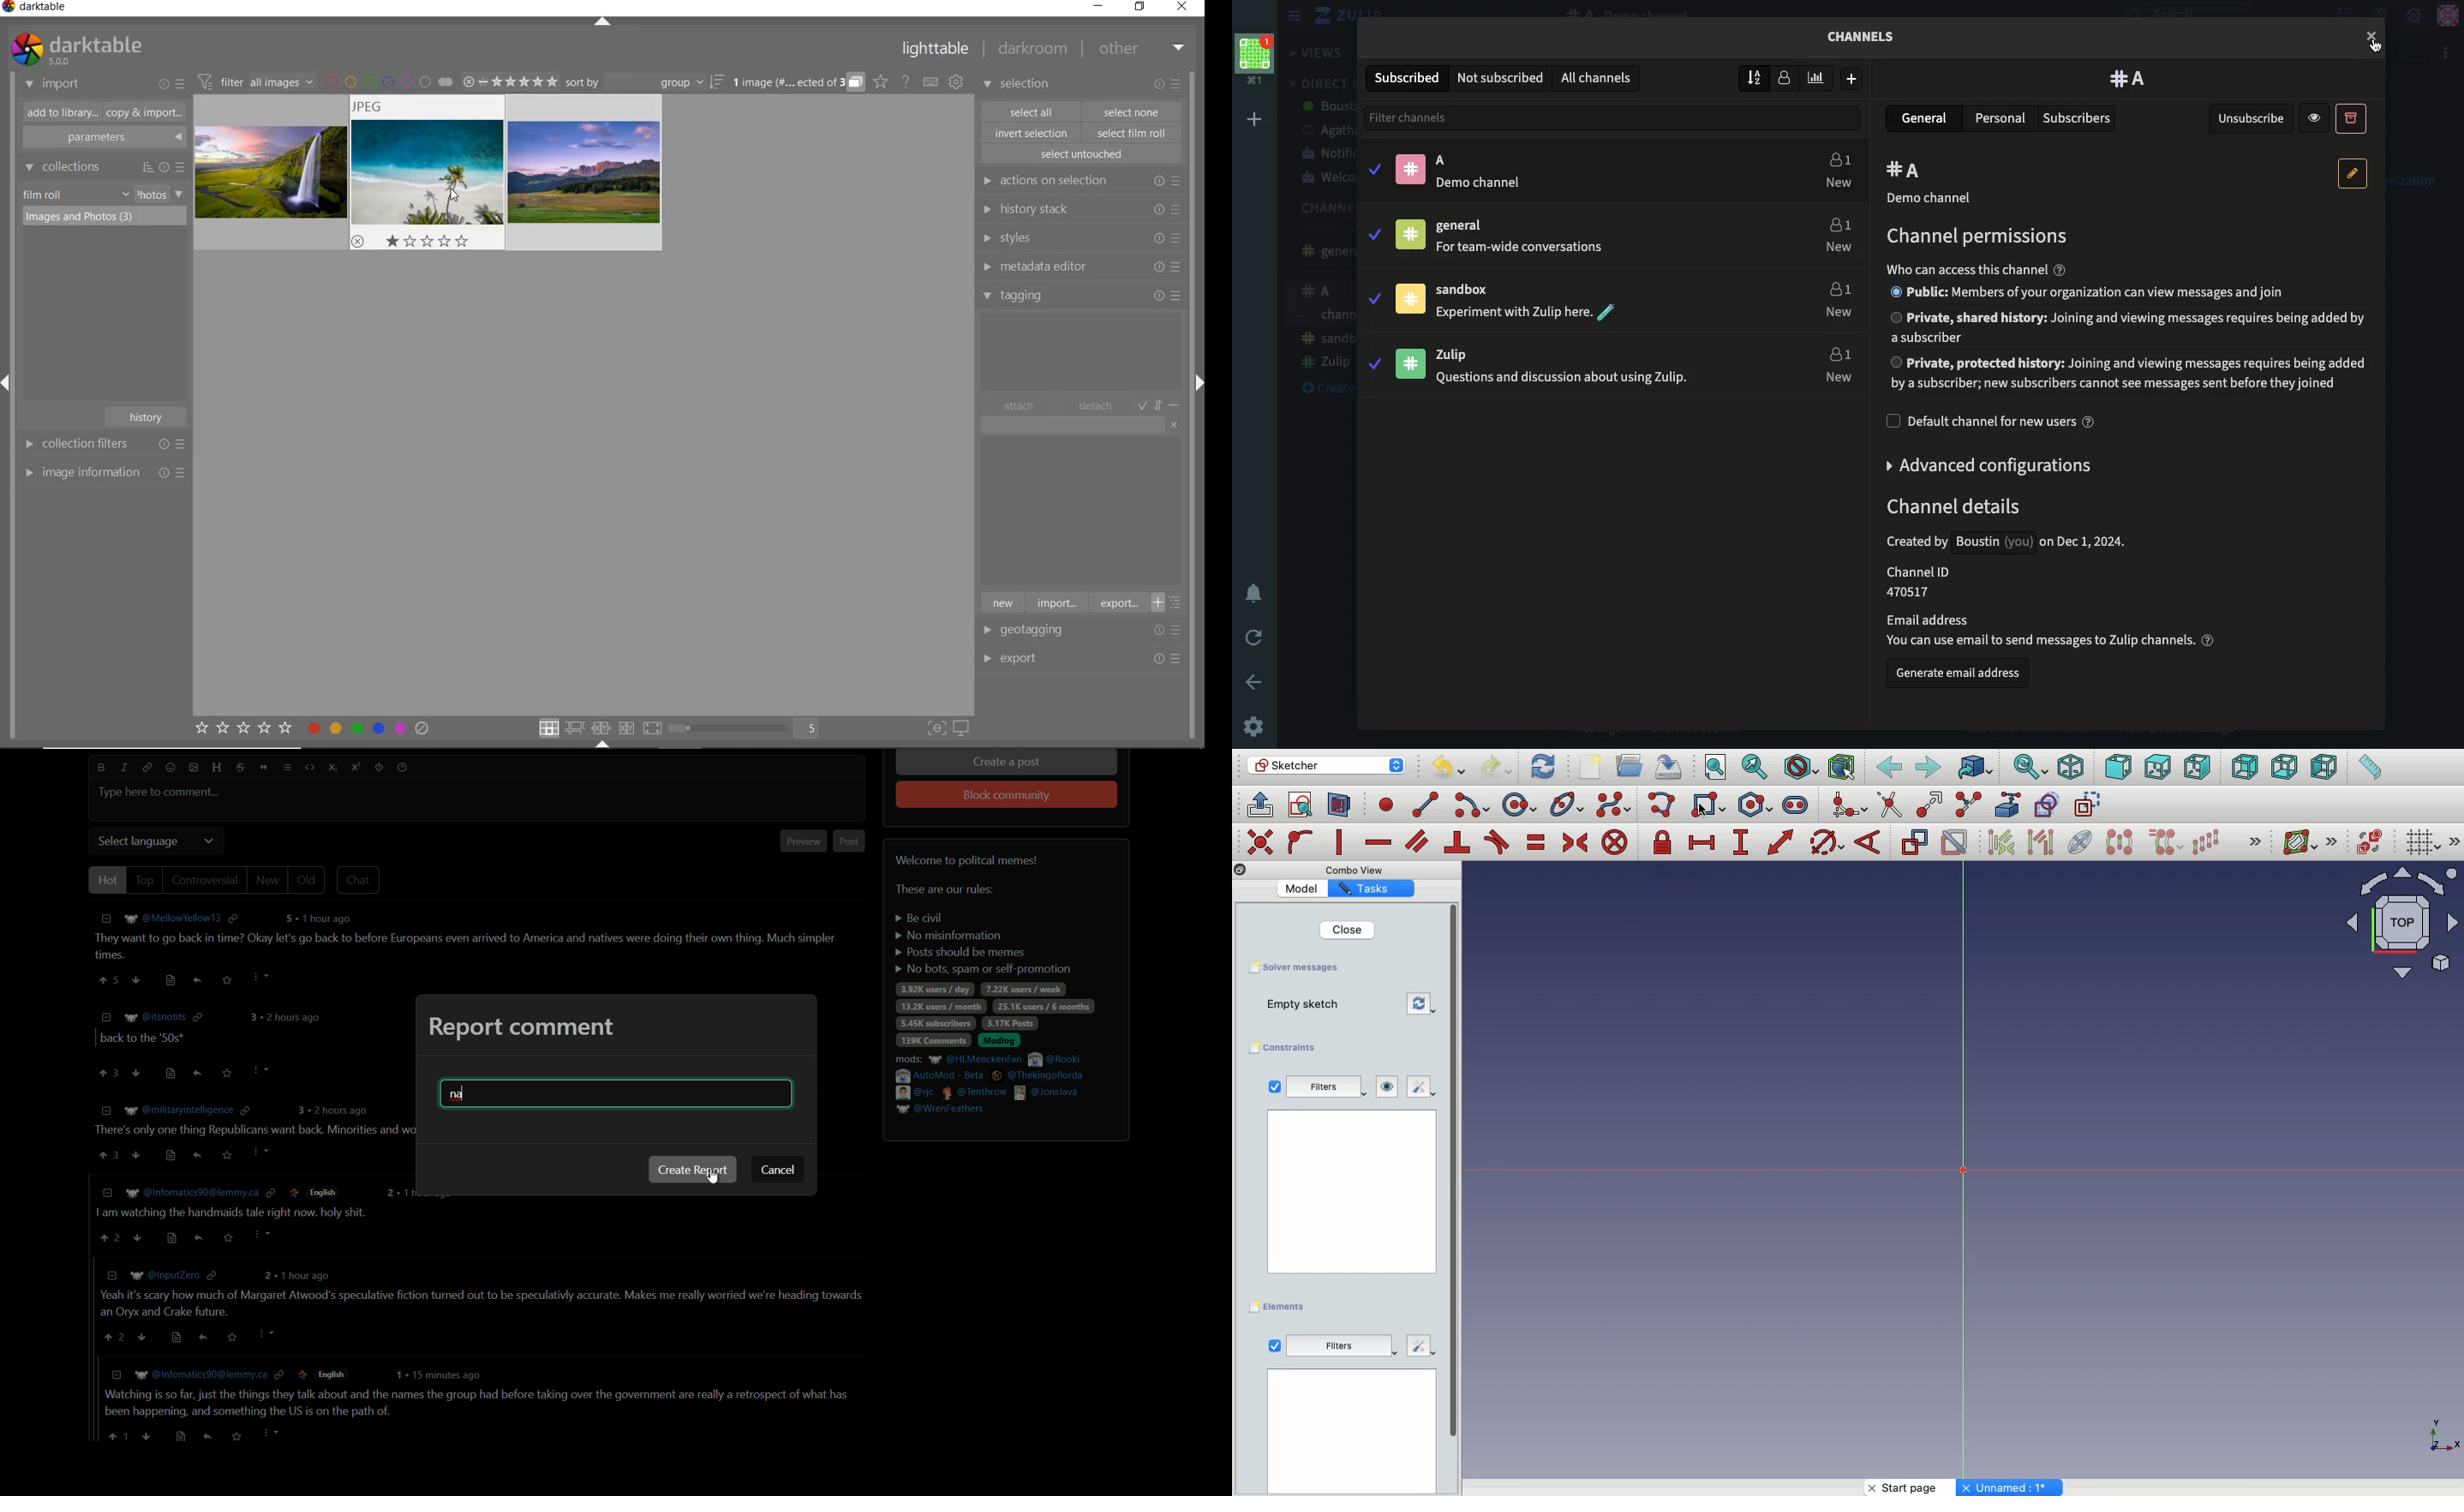 Image resolution: width=2464 pixels, height=1512 pixels. What do you see at coordinates (1368, 889) in the screenshot?
I see `Tasks` at bounding box center [1368, 889].